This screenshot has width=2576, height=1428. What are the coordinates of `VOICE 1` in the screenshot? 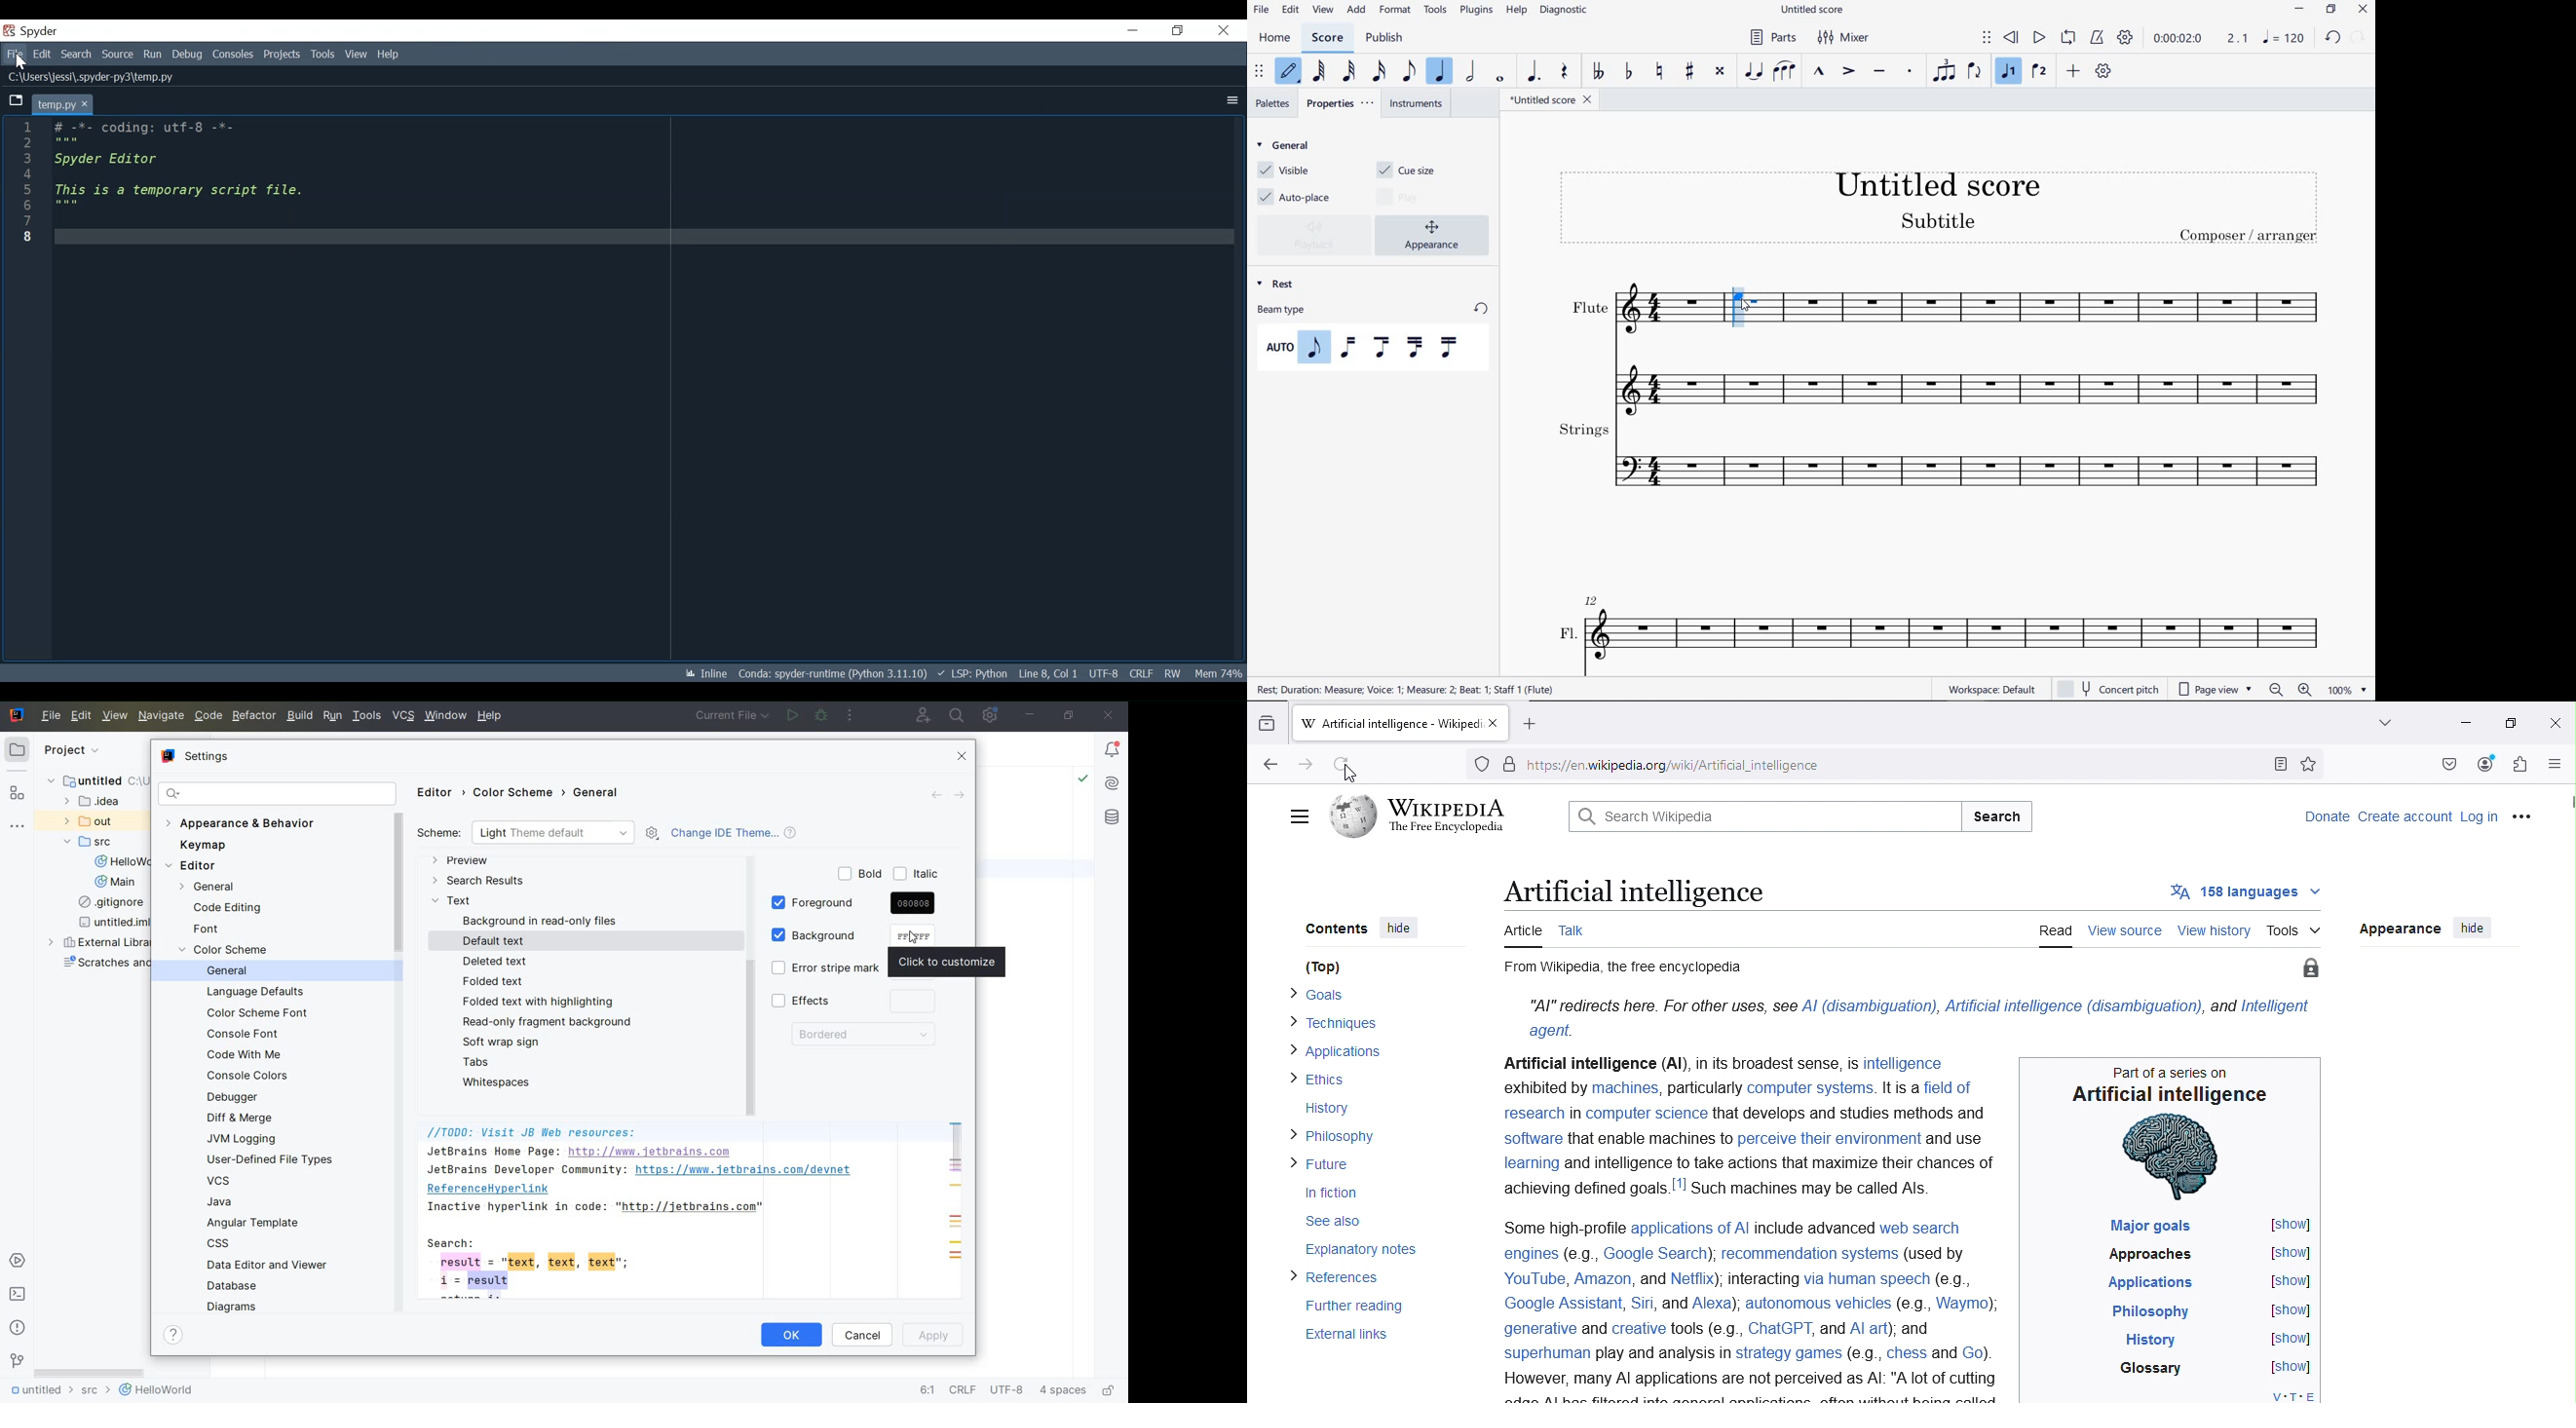 It's located at (2008, 71).